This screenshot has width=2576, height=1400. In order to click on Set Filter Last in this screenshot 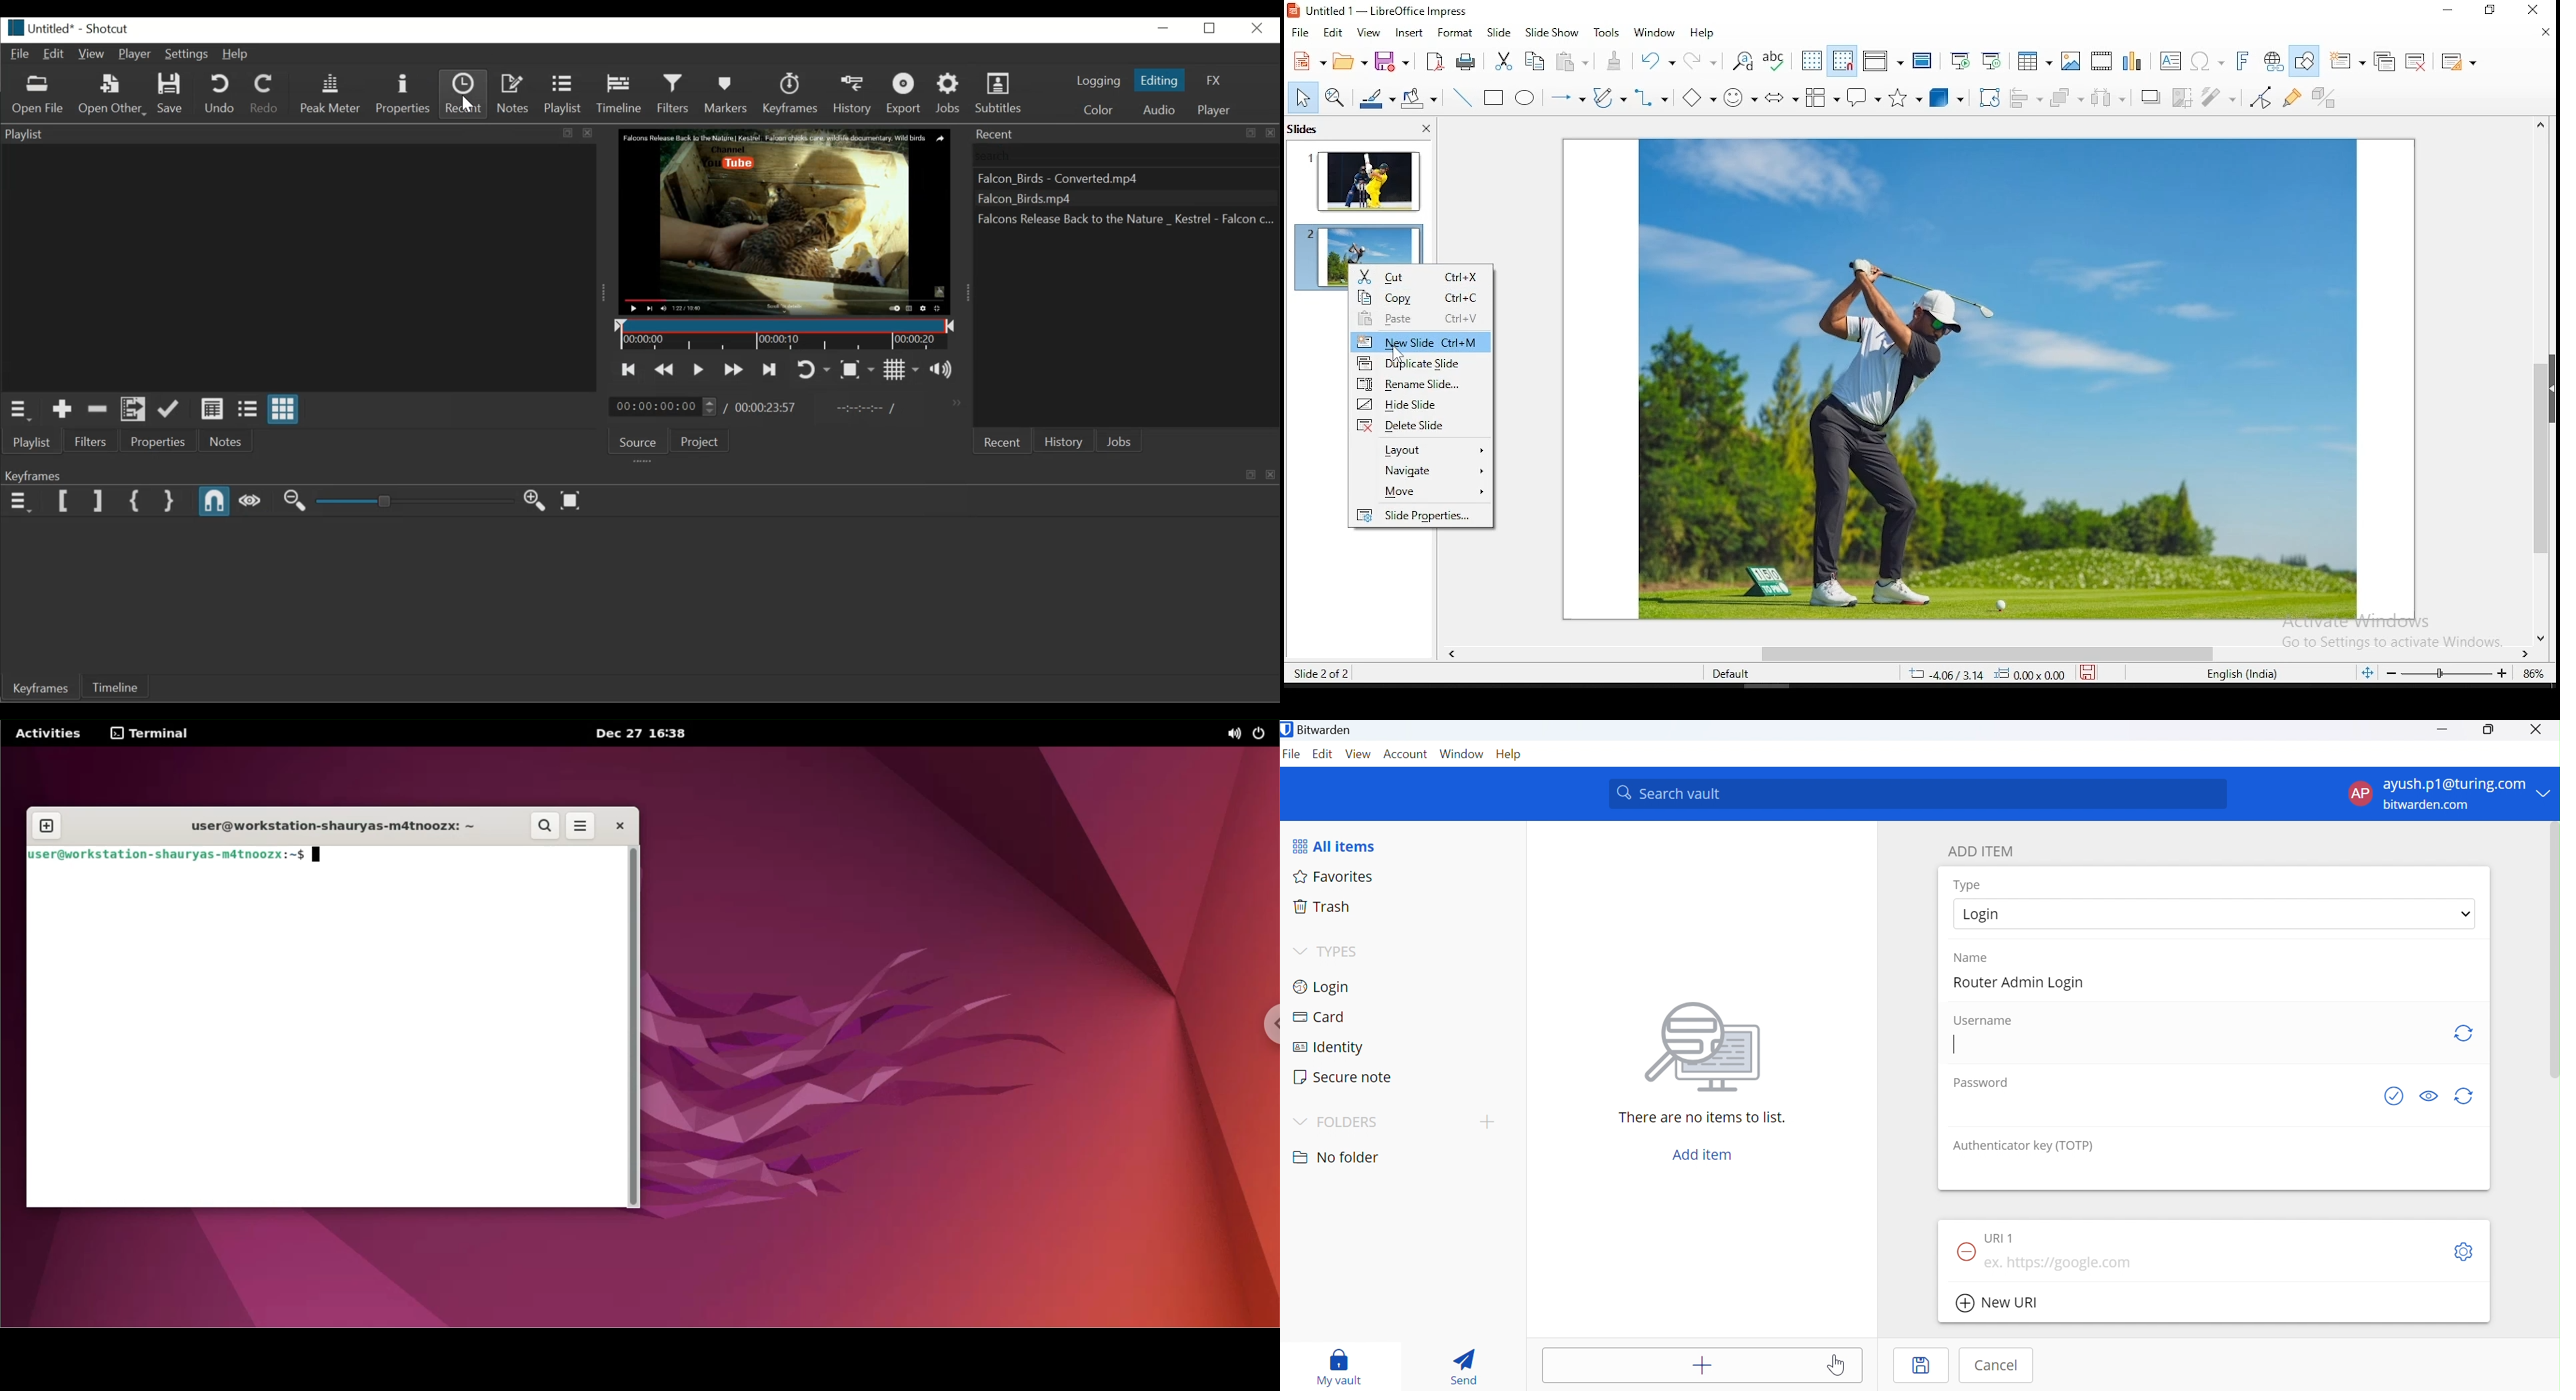, I will do `click(99, 501)`.